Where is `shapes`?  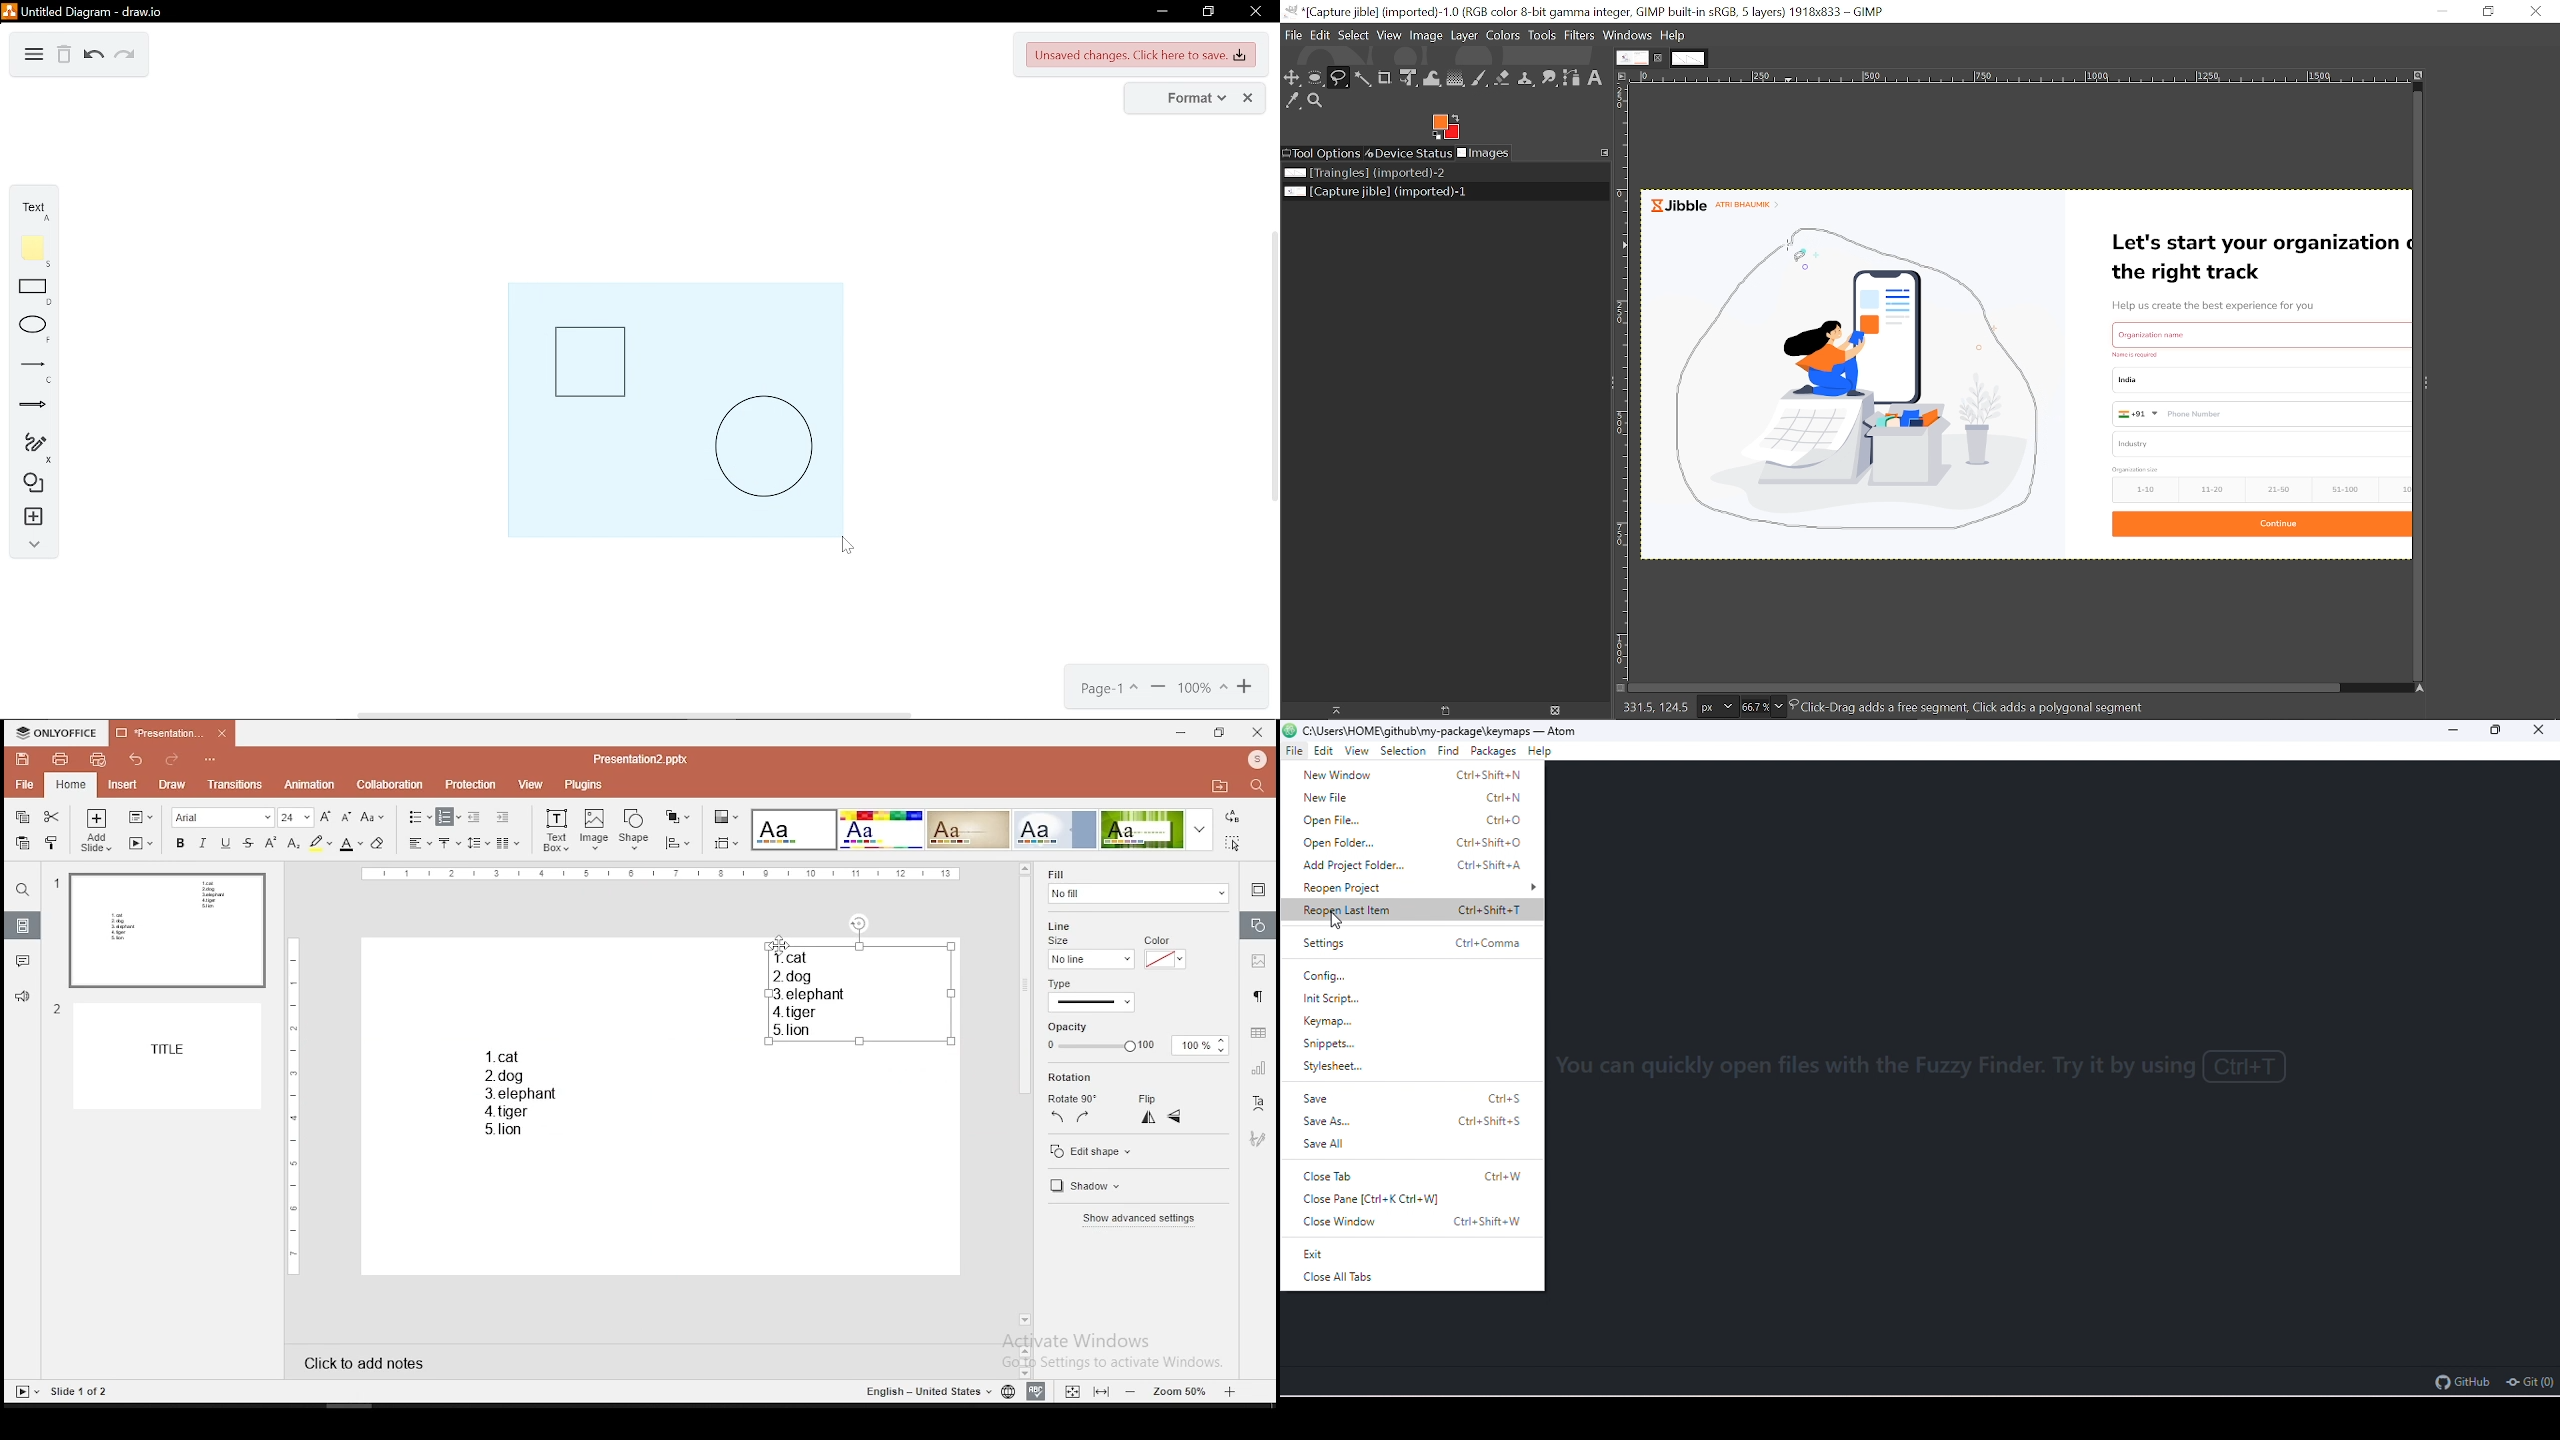 shapes is located at coordinates (30, 486).